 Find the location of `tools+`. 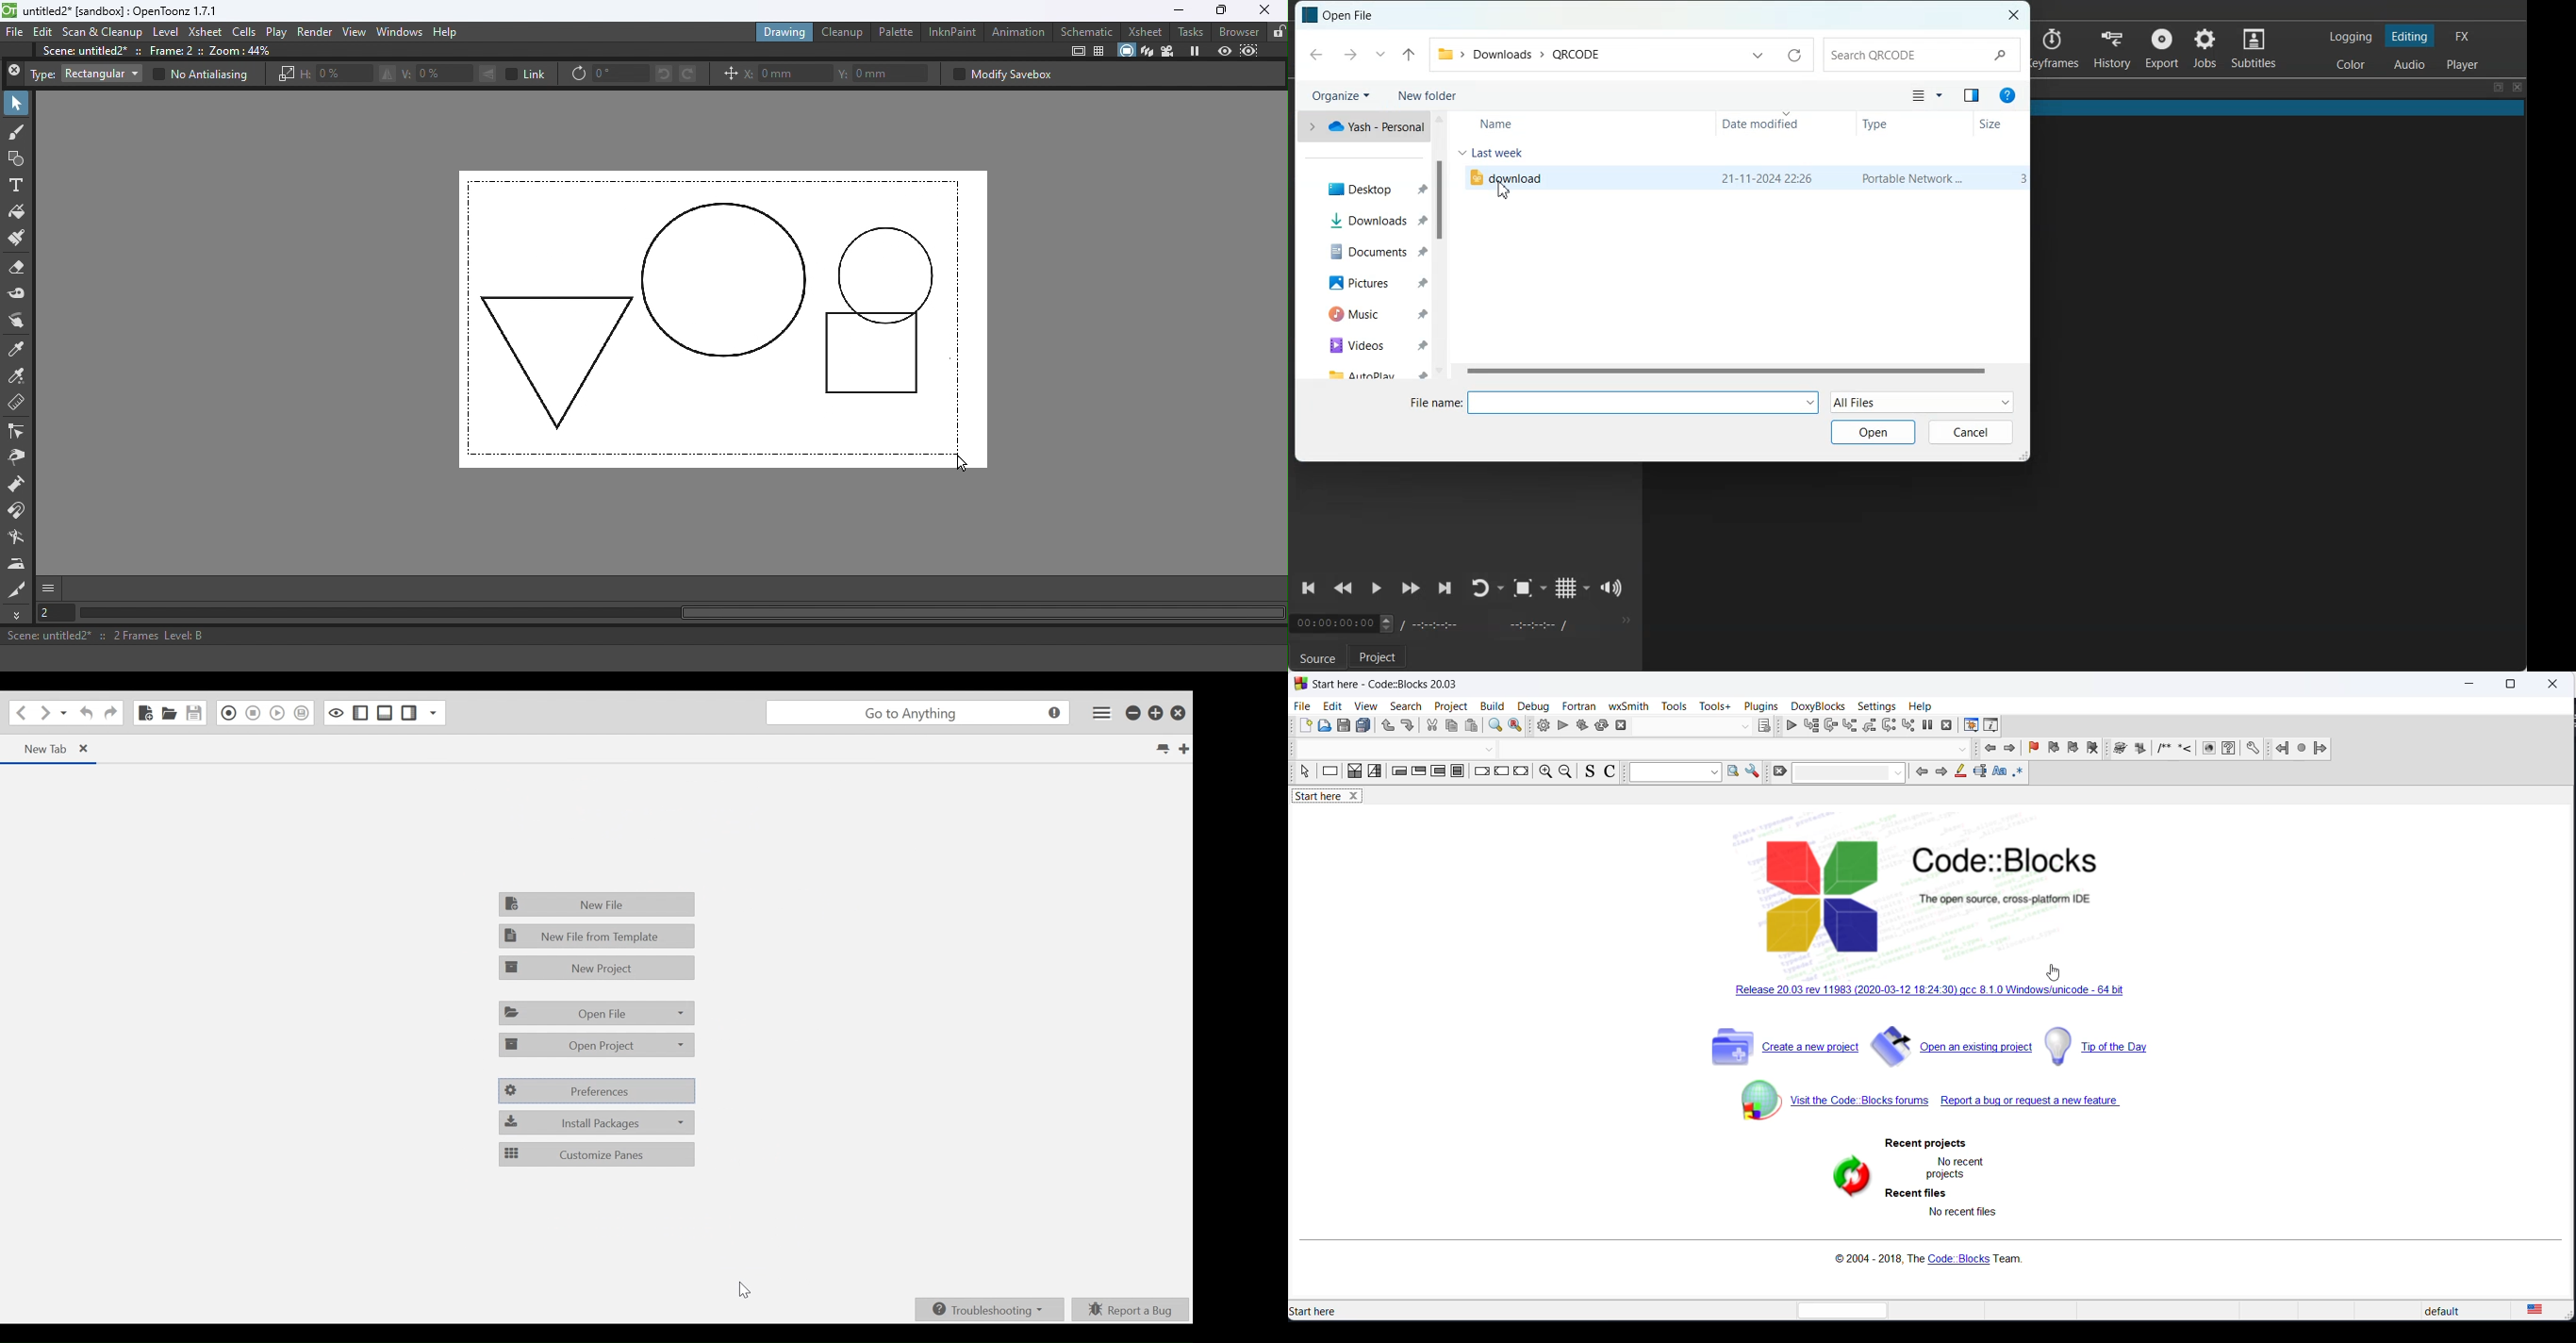

tools+ is located at coordinates (1714, 707).